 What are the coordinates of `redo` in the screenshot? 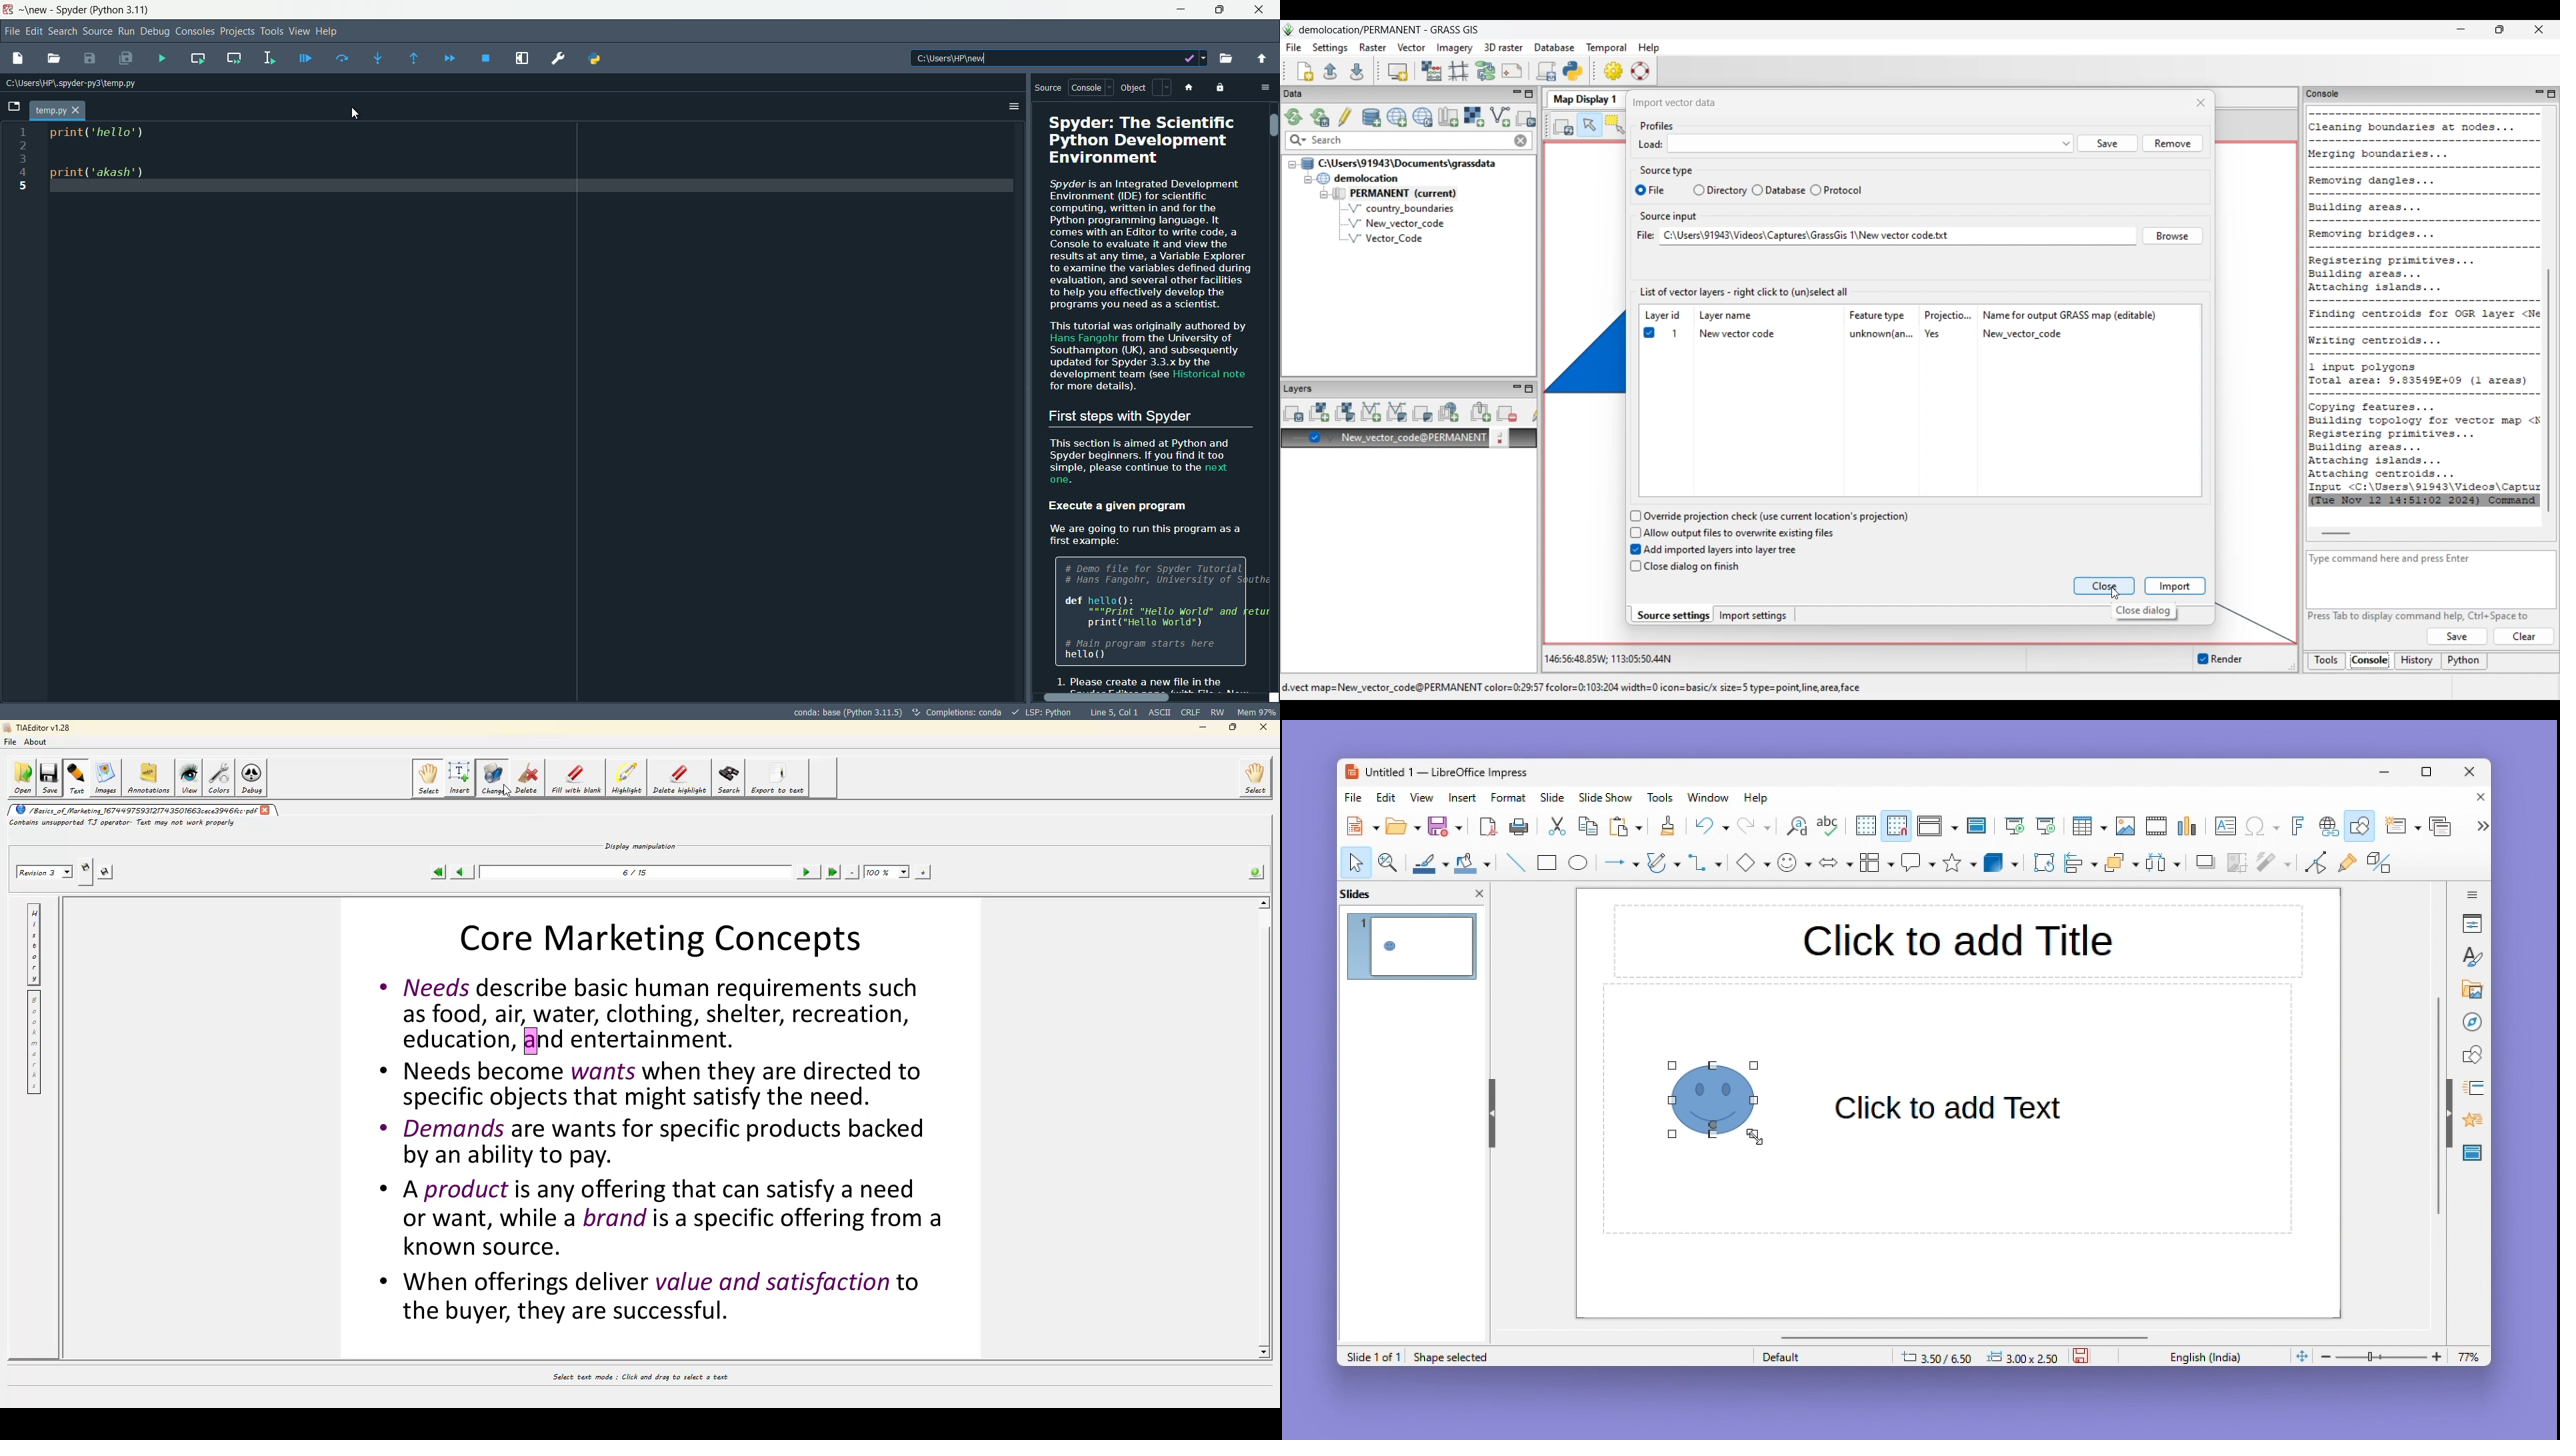 It's located at (1755, 827).